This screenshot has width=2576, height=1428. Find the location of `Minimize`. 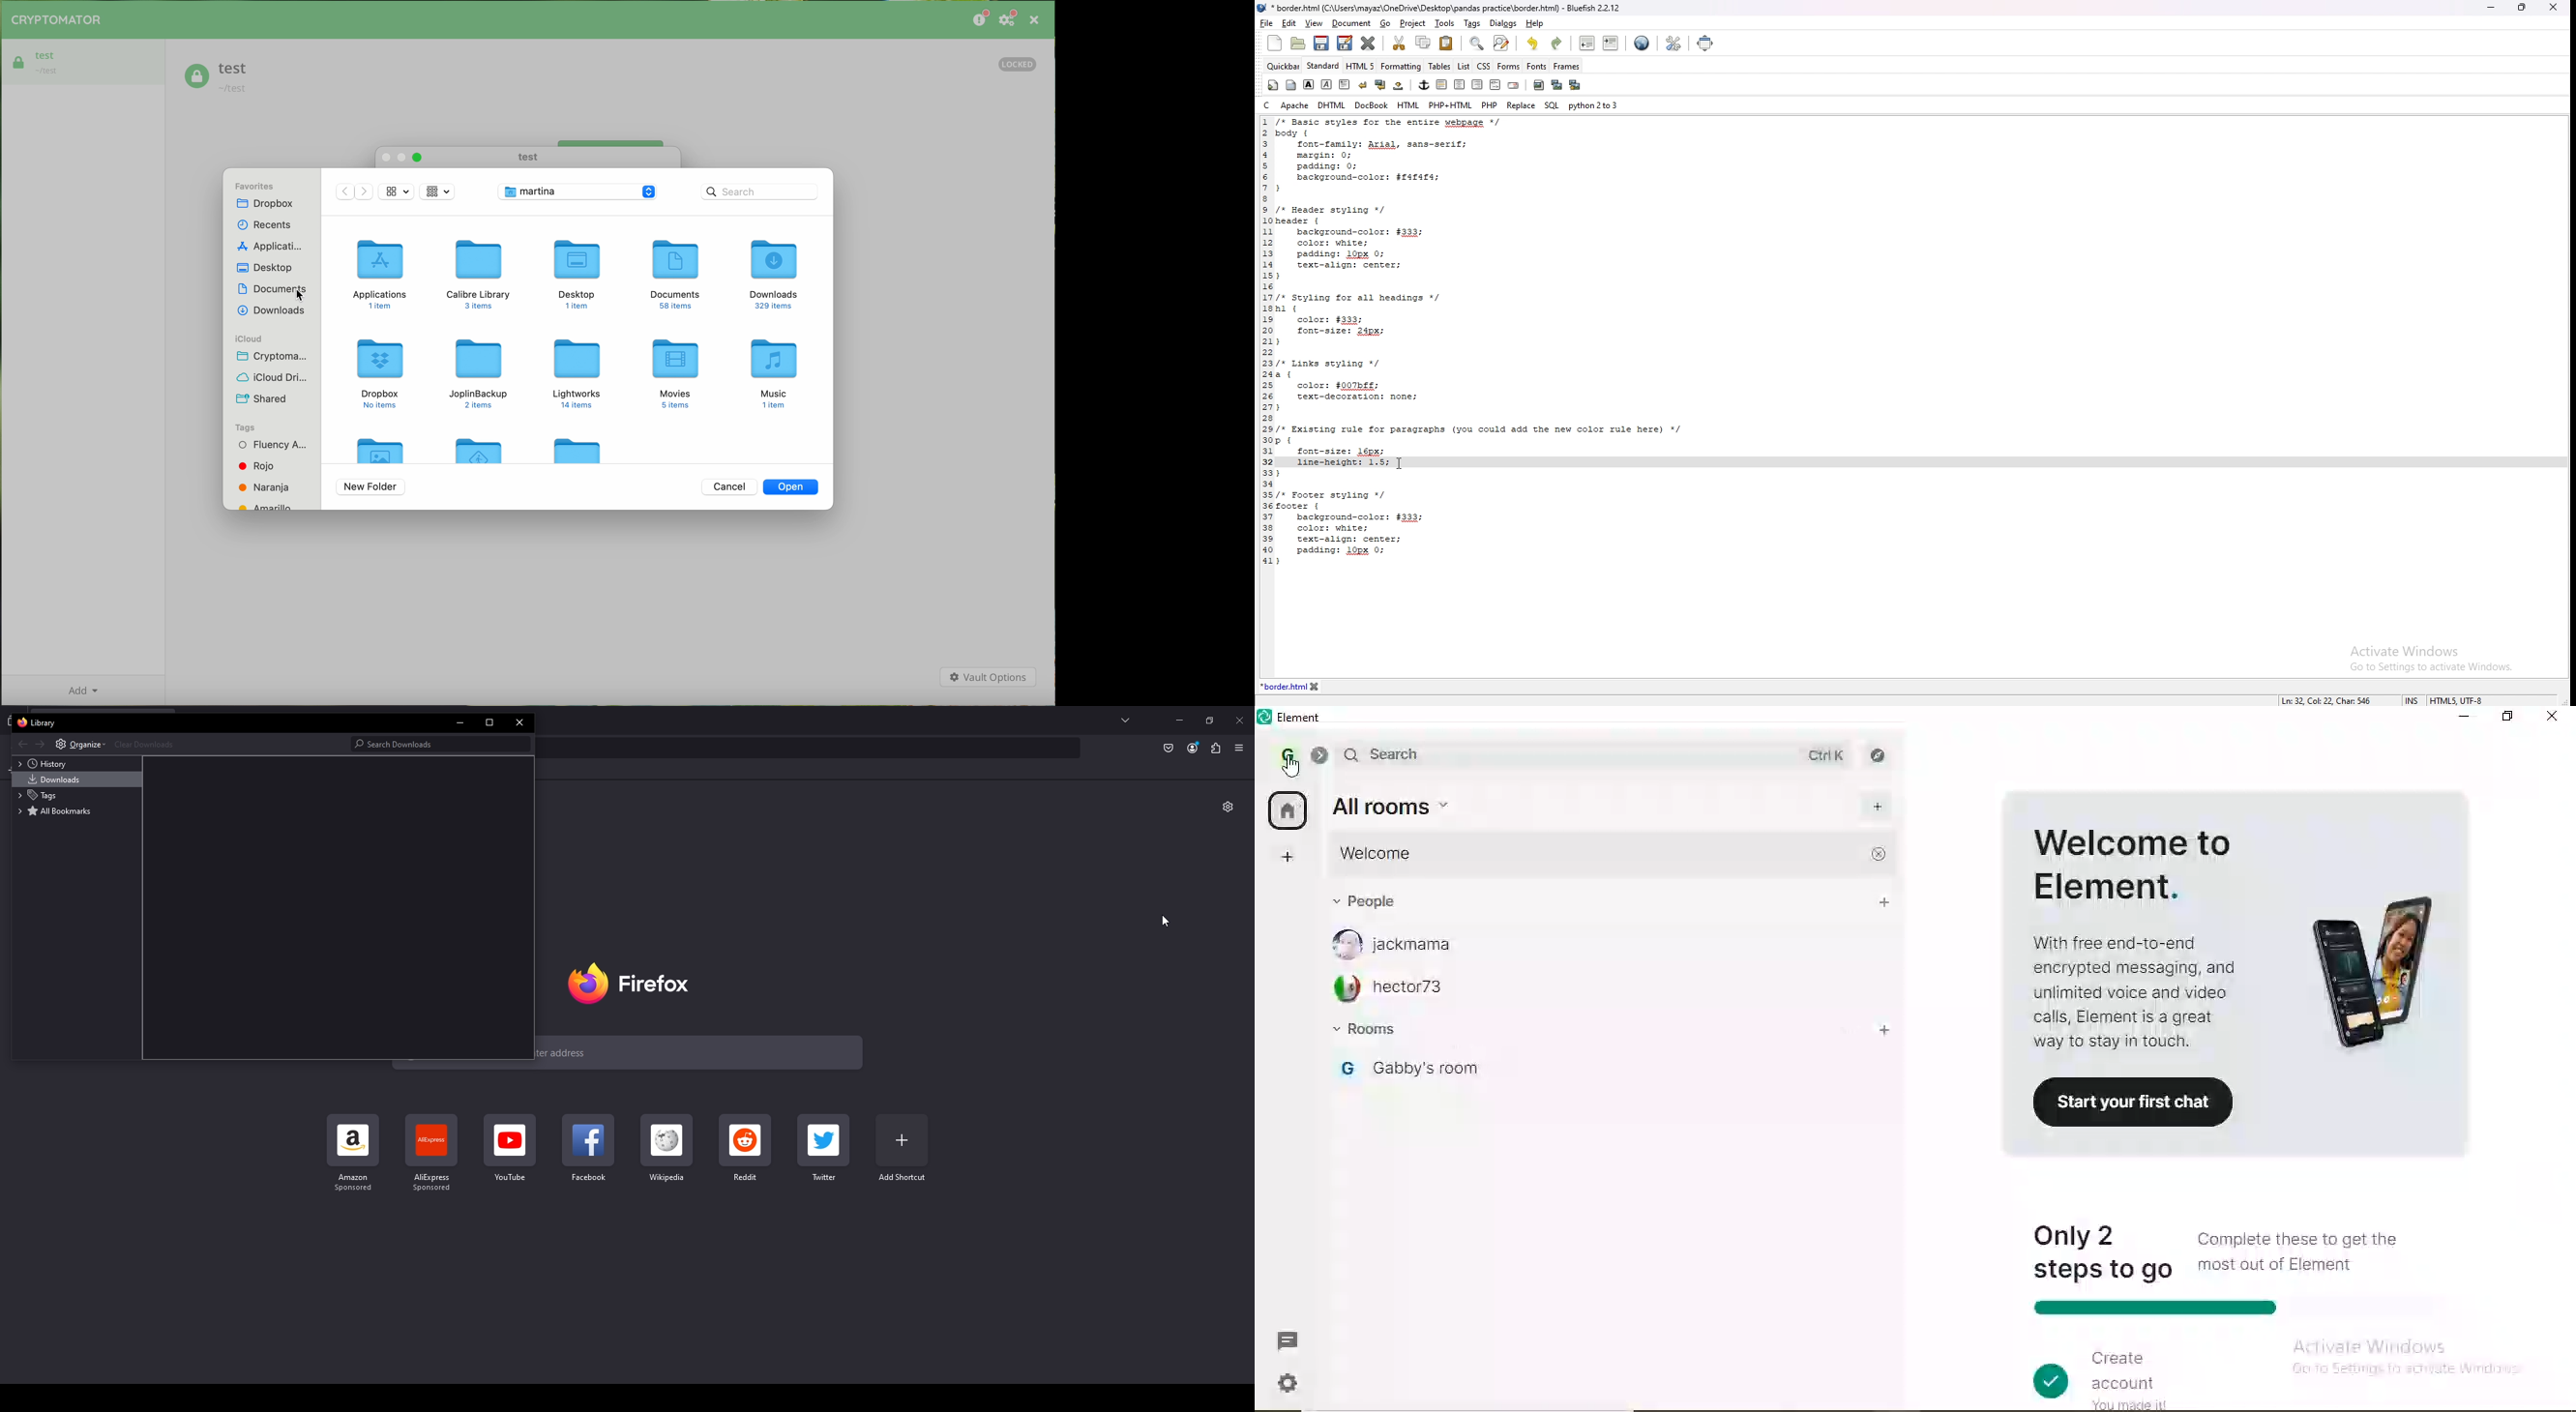

Minimize is located at coordinates (1181, 720).